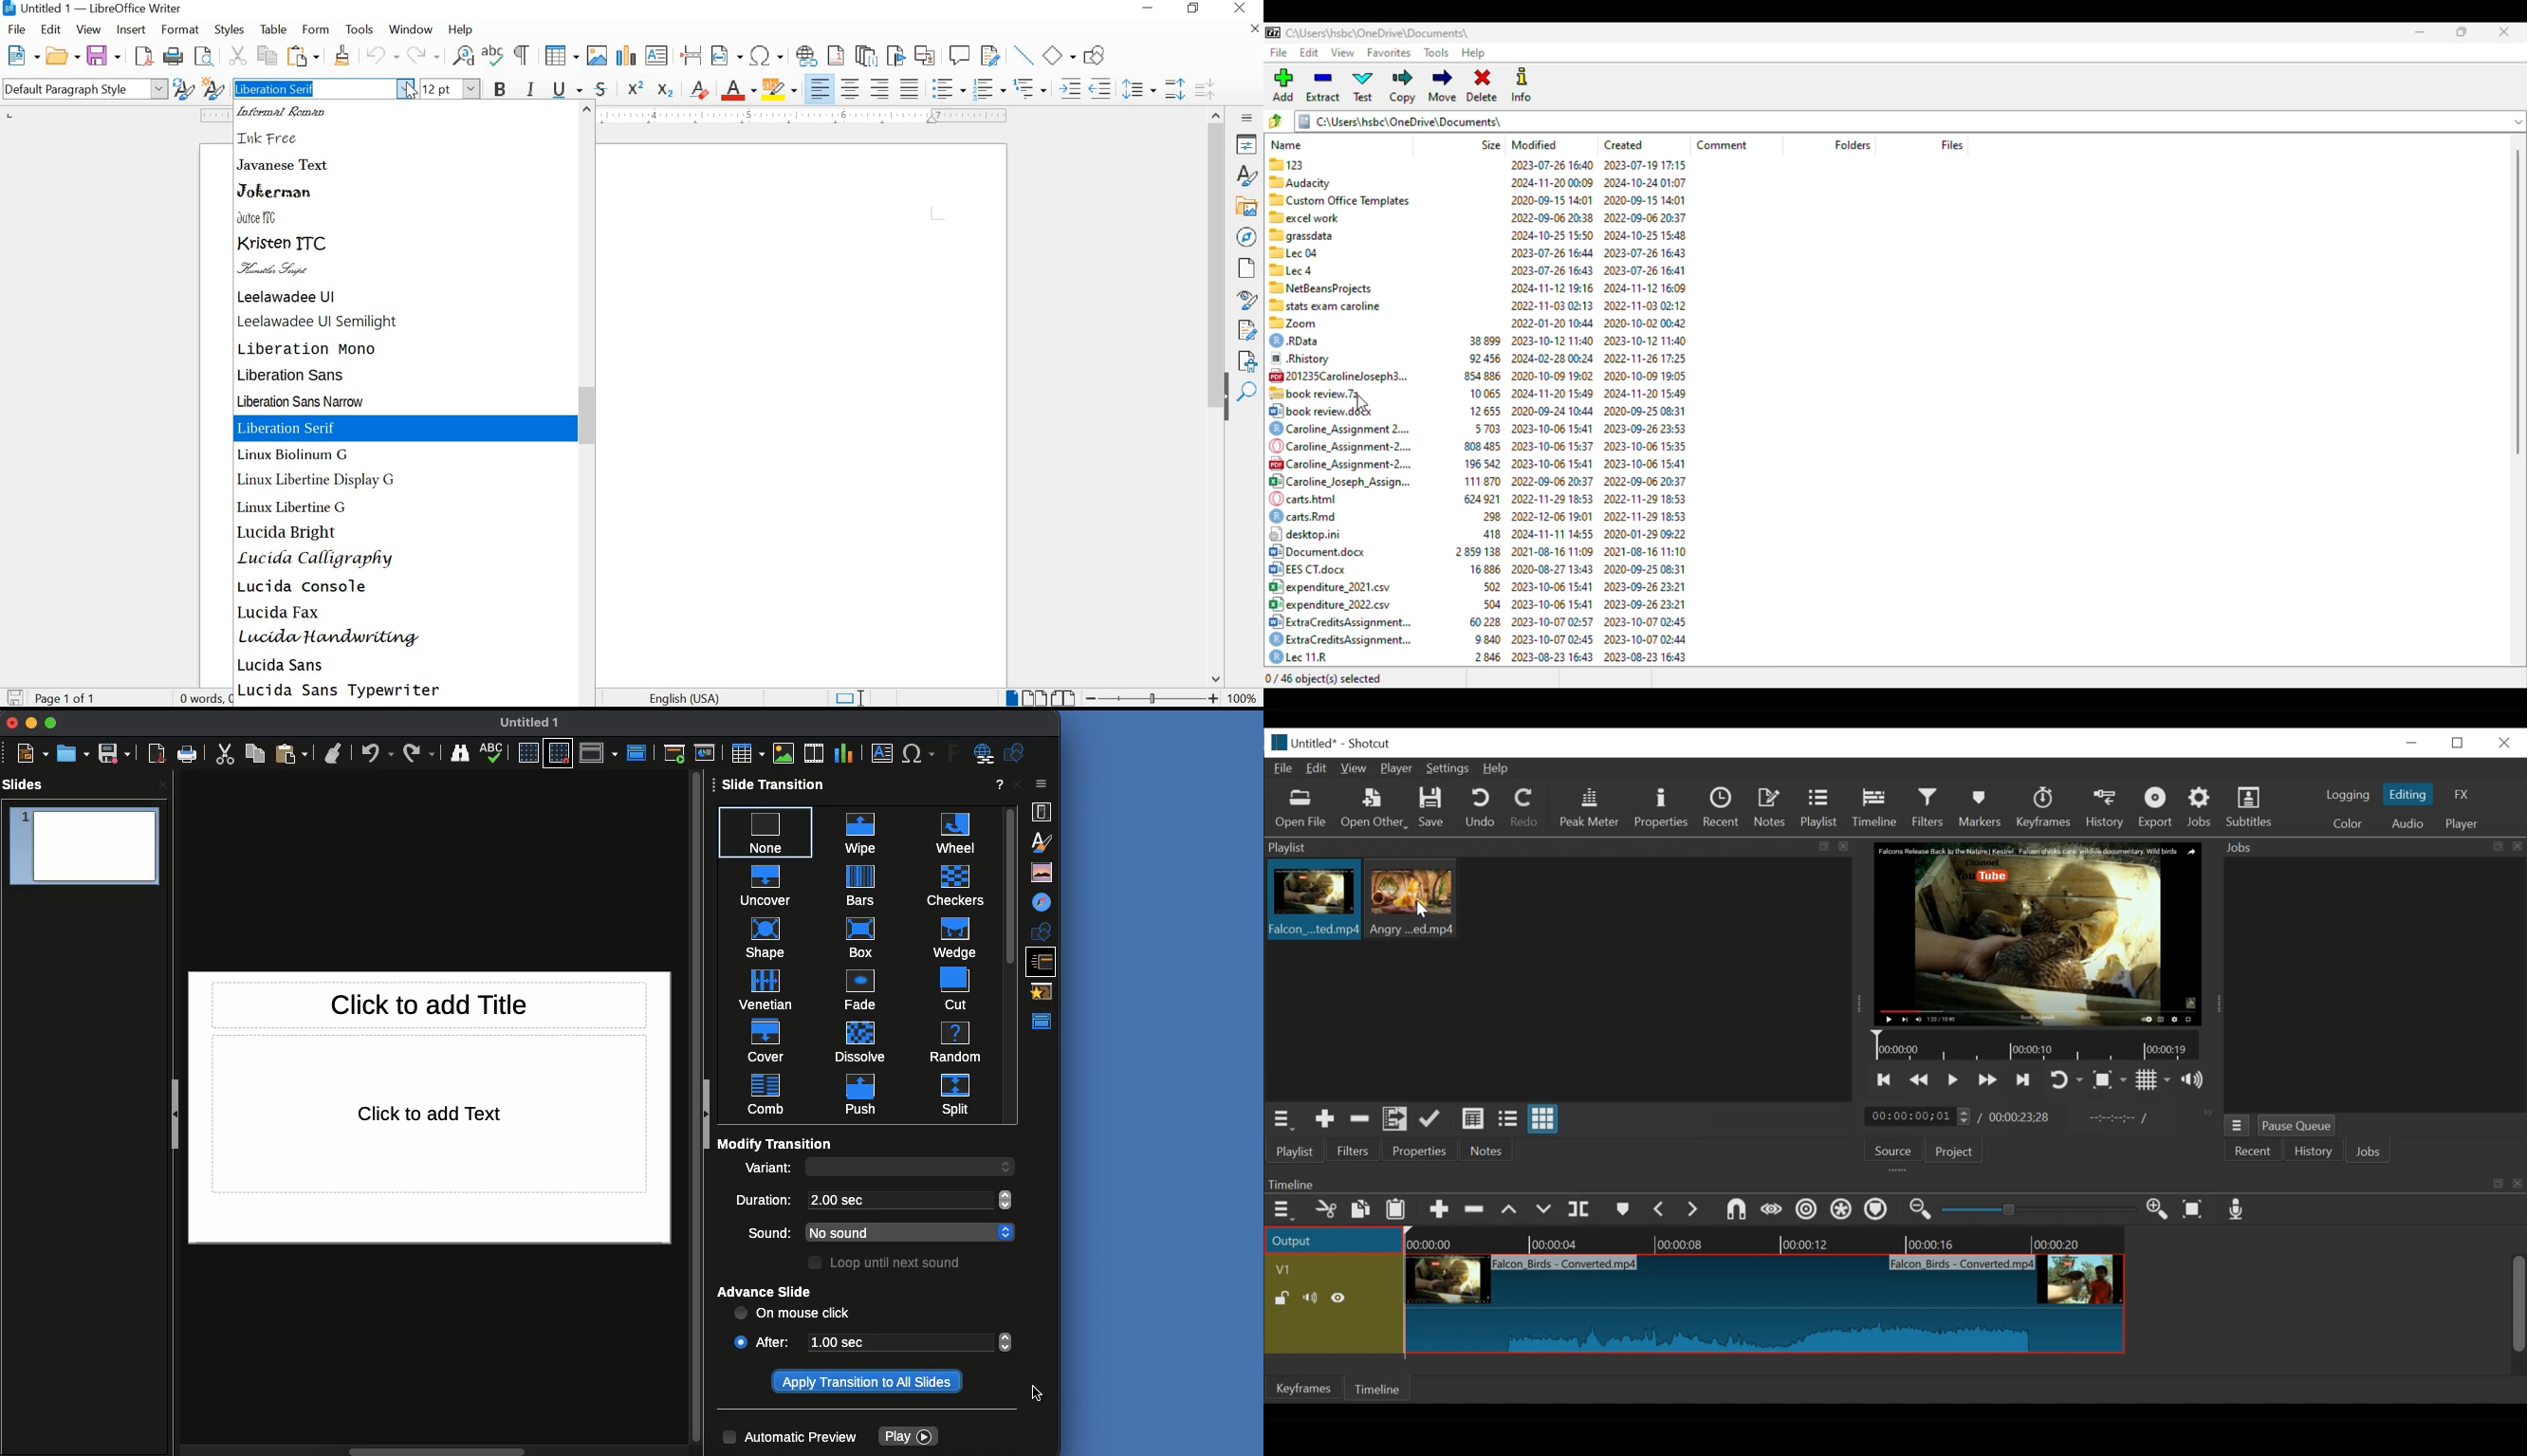  What do you see at coordinates (359, 30) in the screenshot?
I see `TOOLS` at bounding box center [359, 30].